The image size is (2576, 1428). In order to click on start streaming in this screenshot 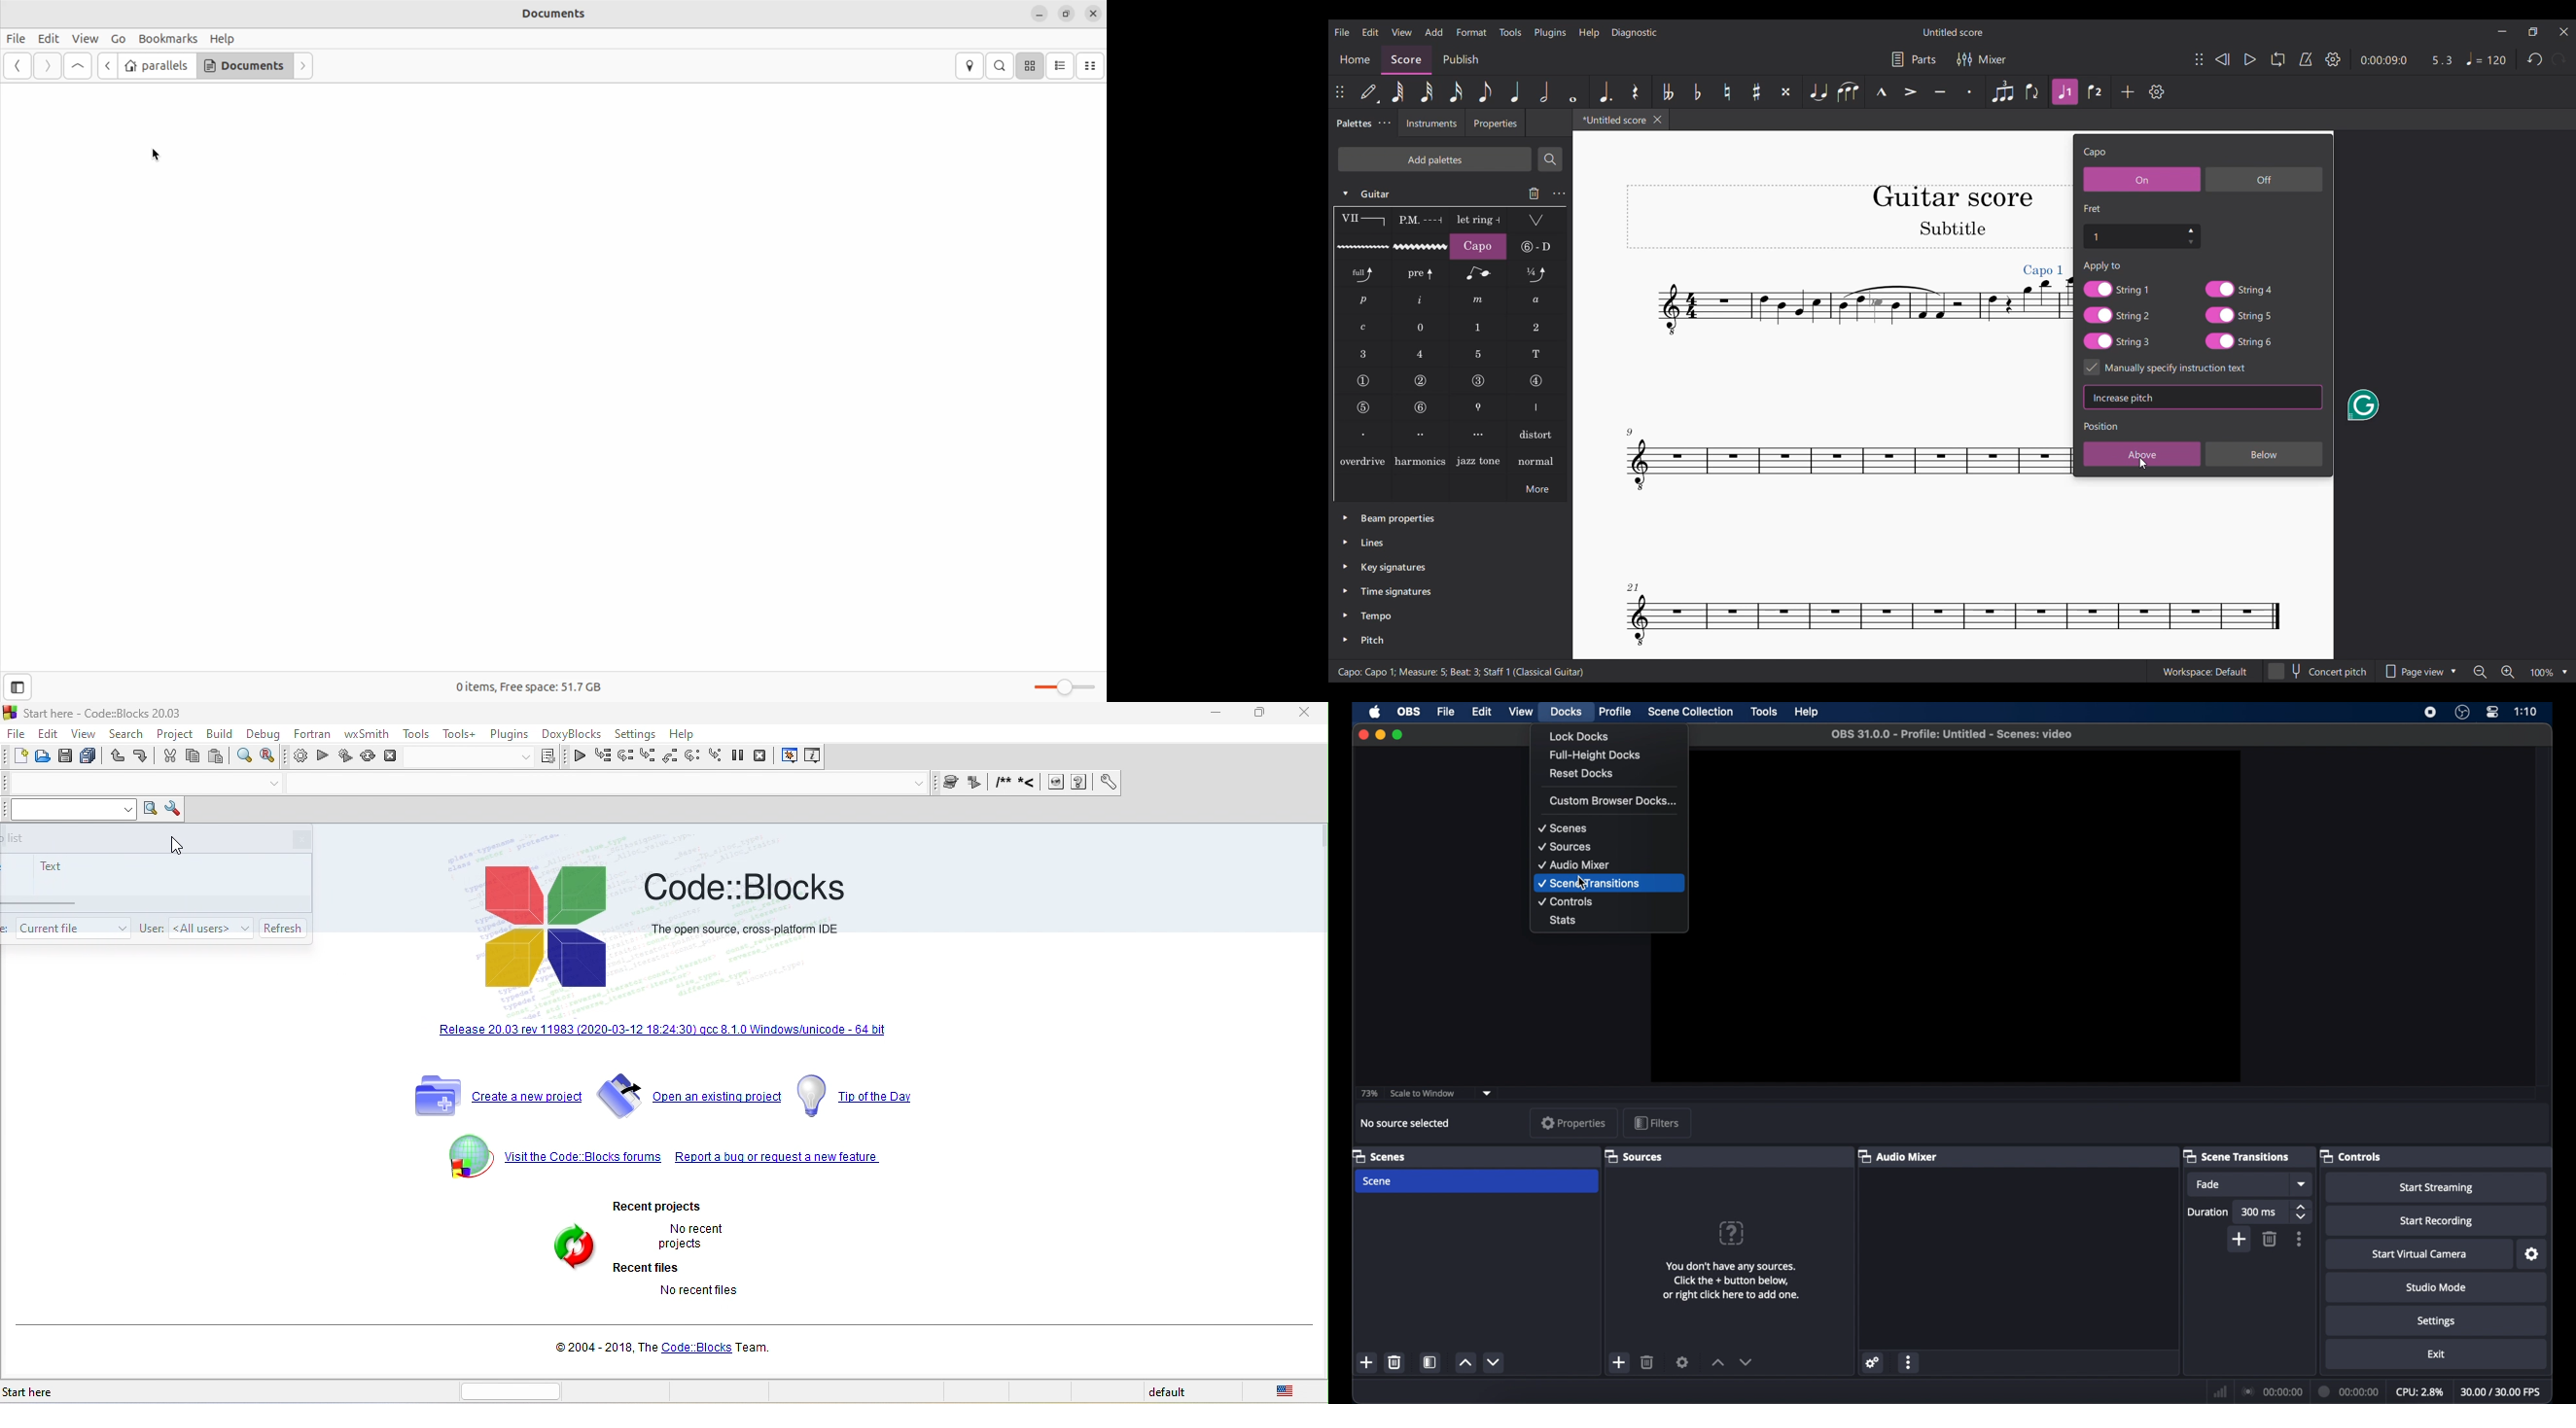, I will do `click(2437, 1188)`.